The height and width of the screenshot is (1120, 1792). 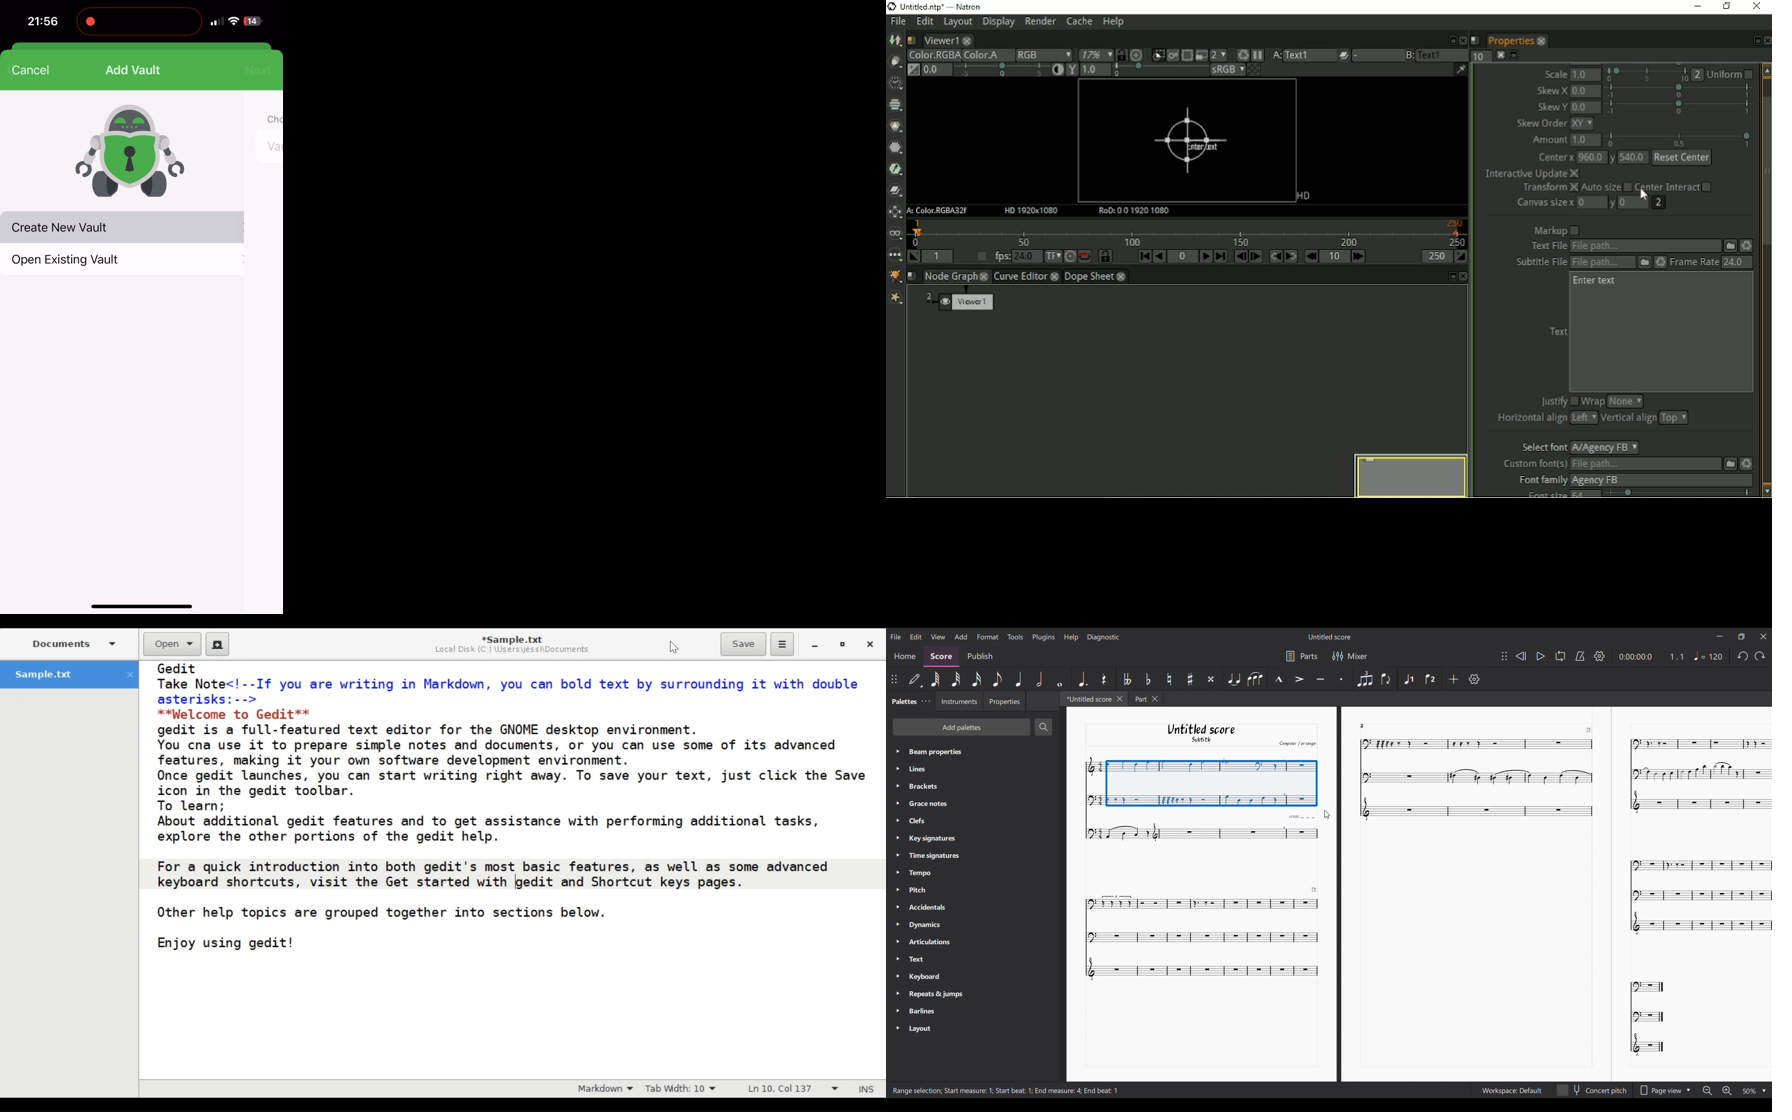 What do you see at coordinates (929, 787) in the screenshot?
I see `Brackets` at bounding box center [929, 787].